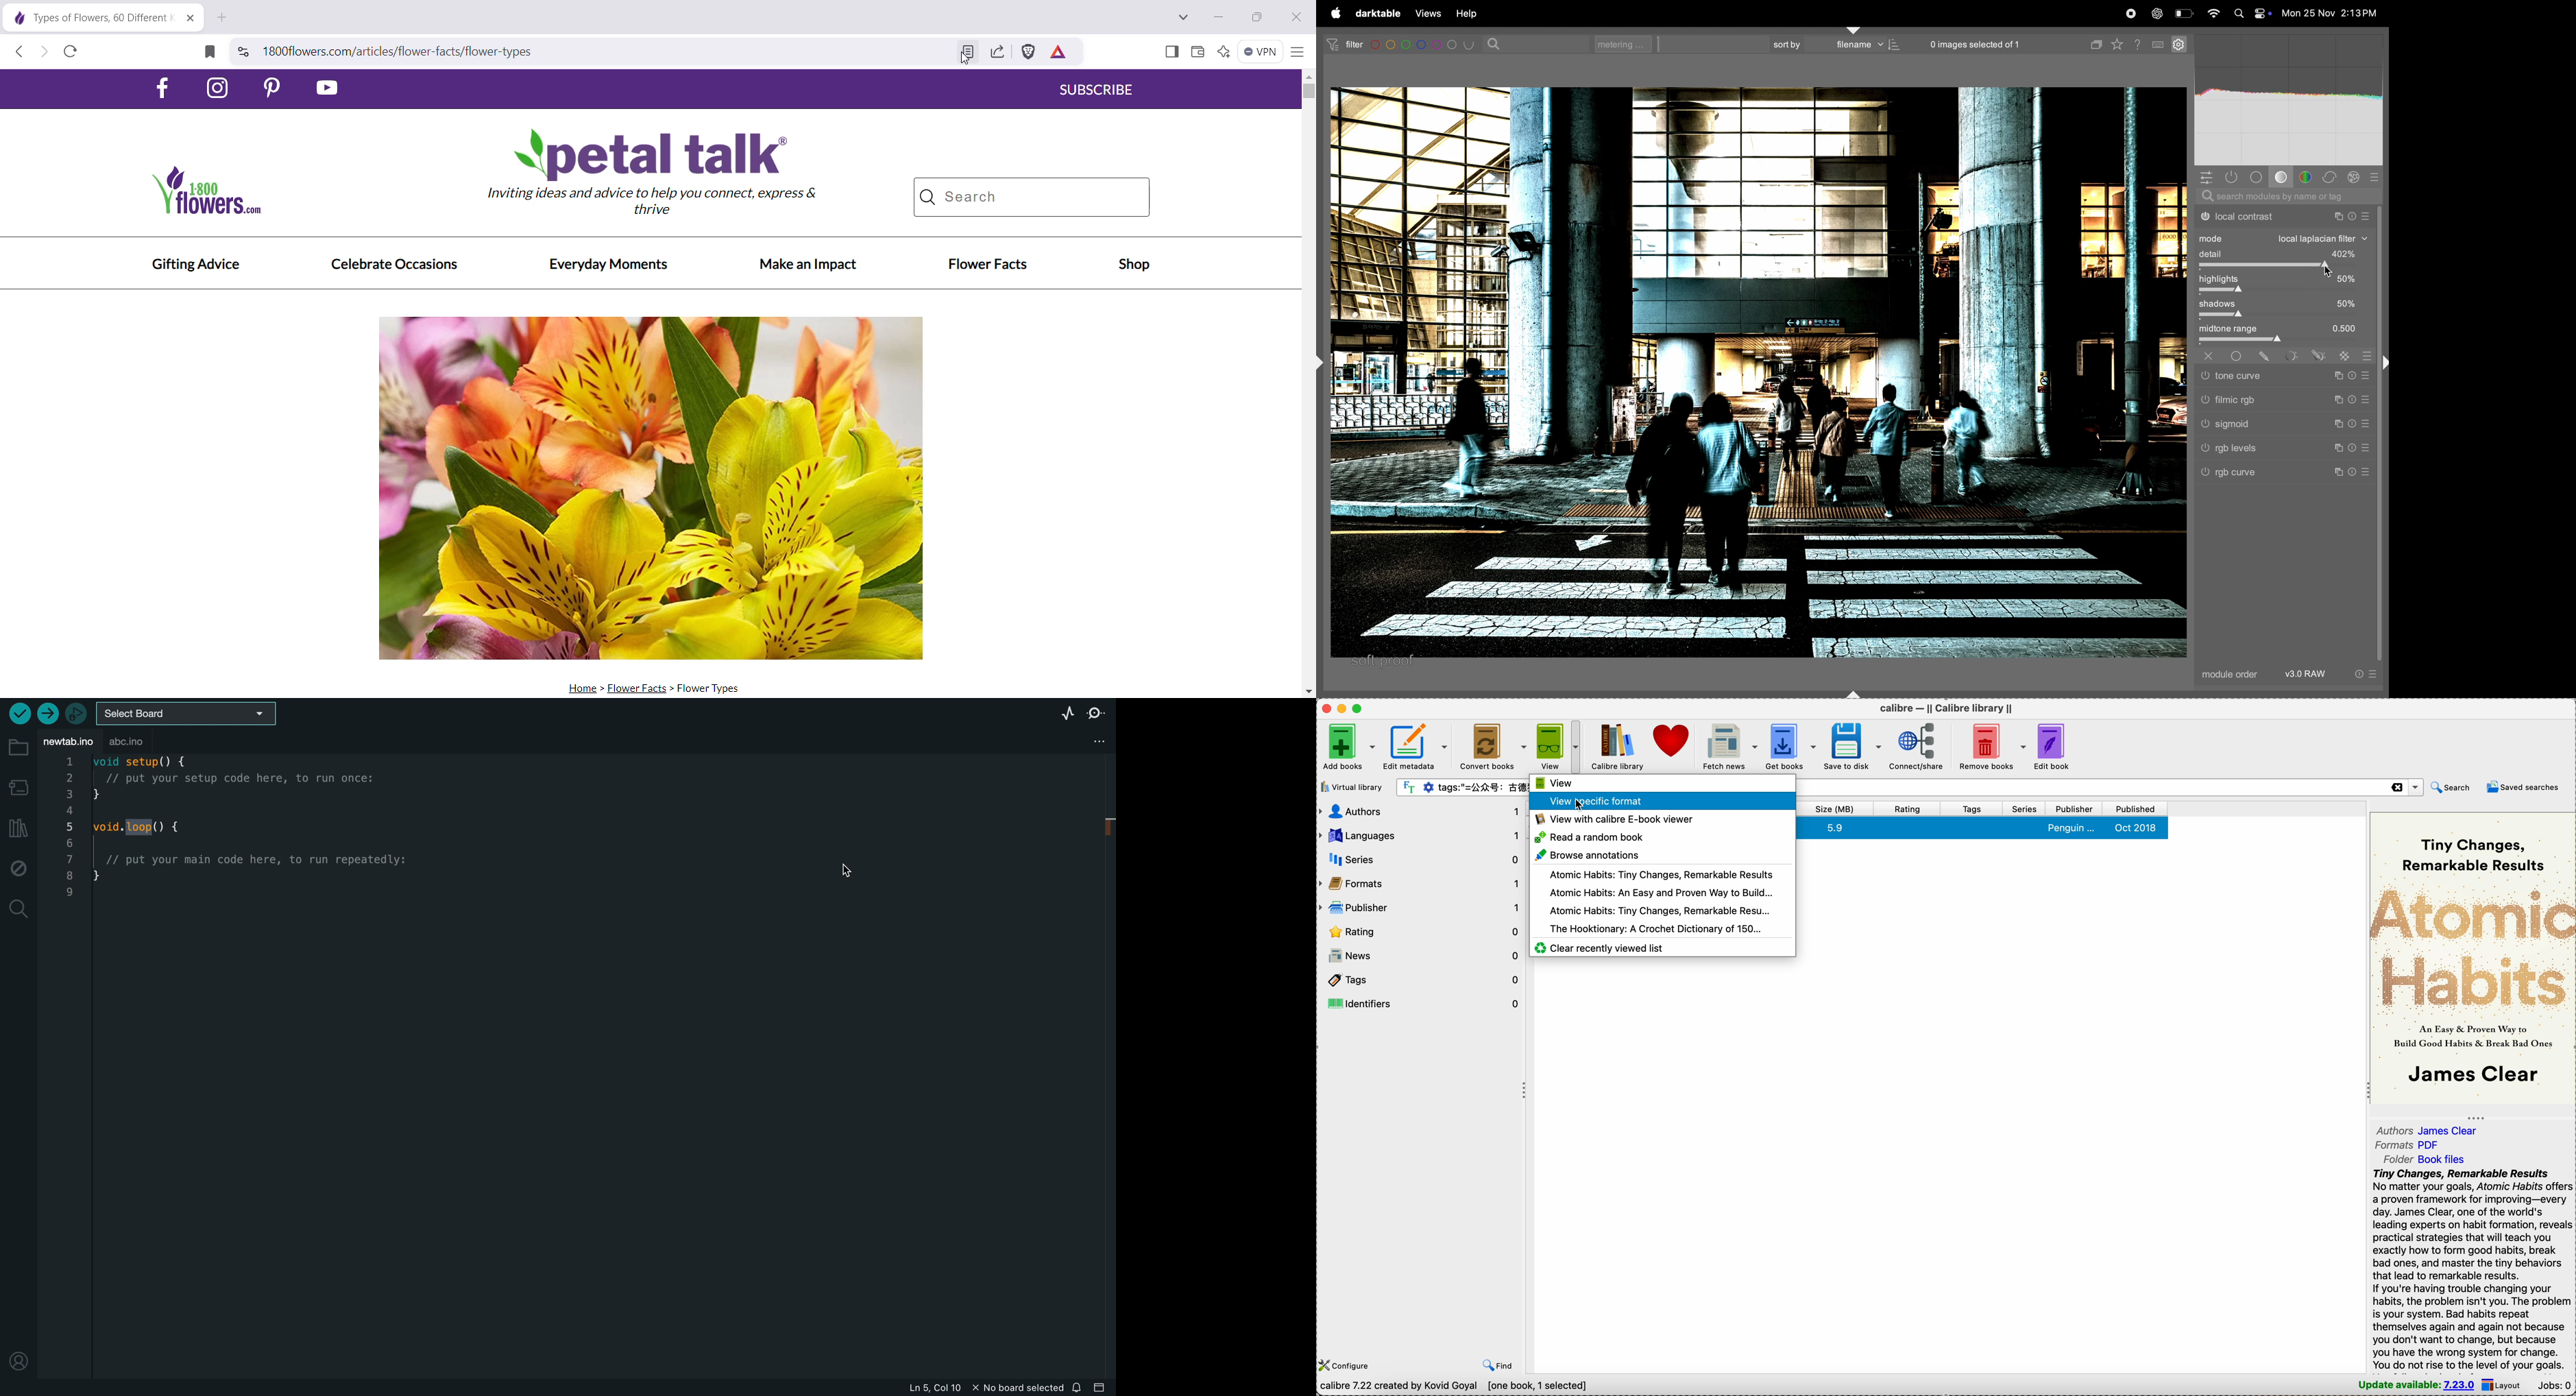 The height and width of the screenshot is (1400, 2576). Describe the element at coordinates (2366, 399) in the screenshot. I see `preset` at that location.